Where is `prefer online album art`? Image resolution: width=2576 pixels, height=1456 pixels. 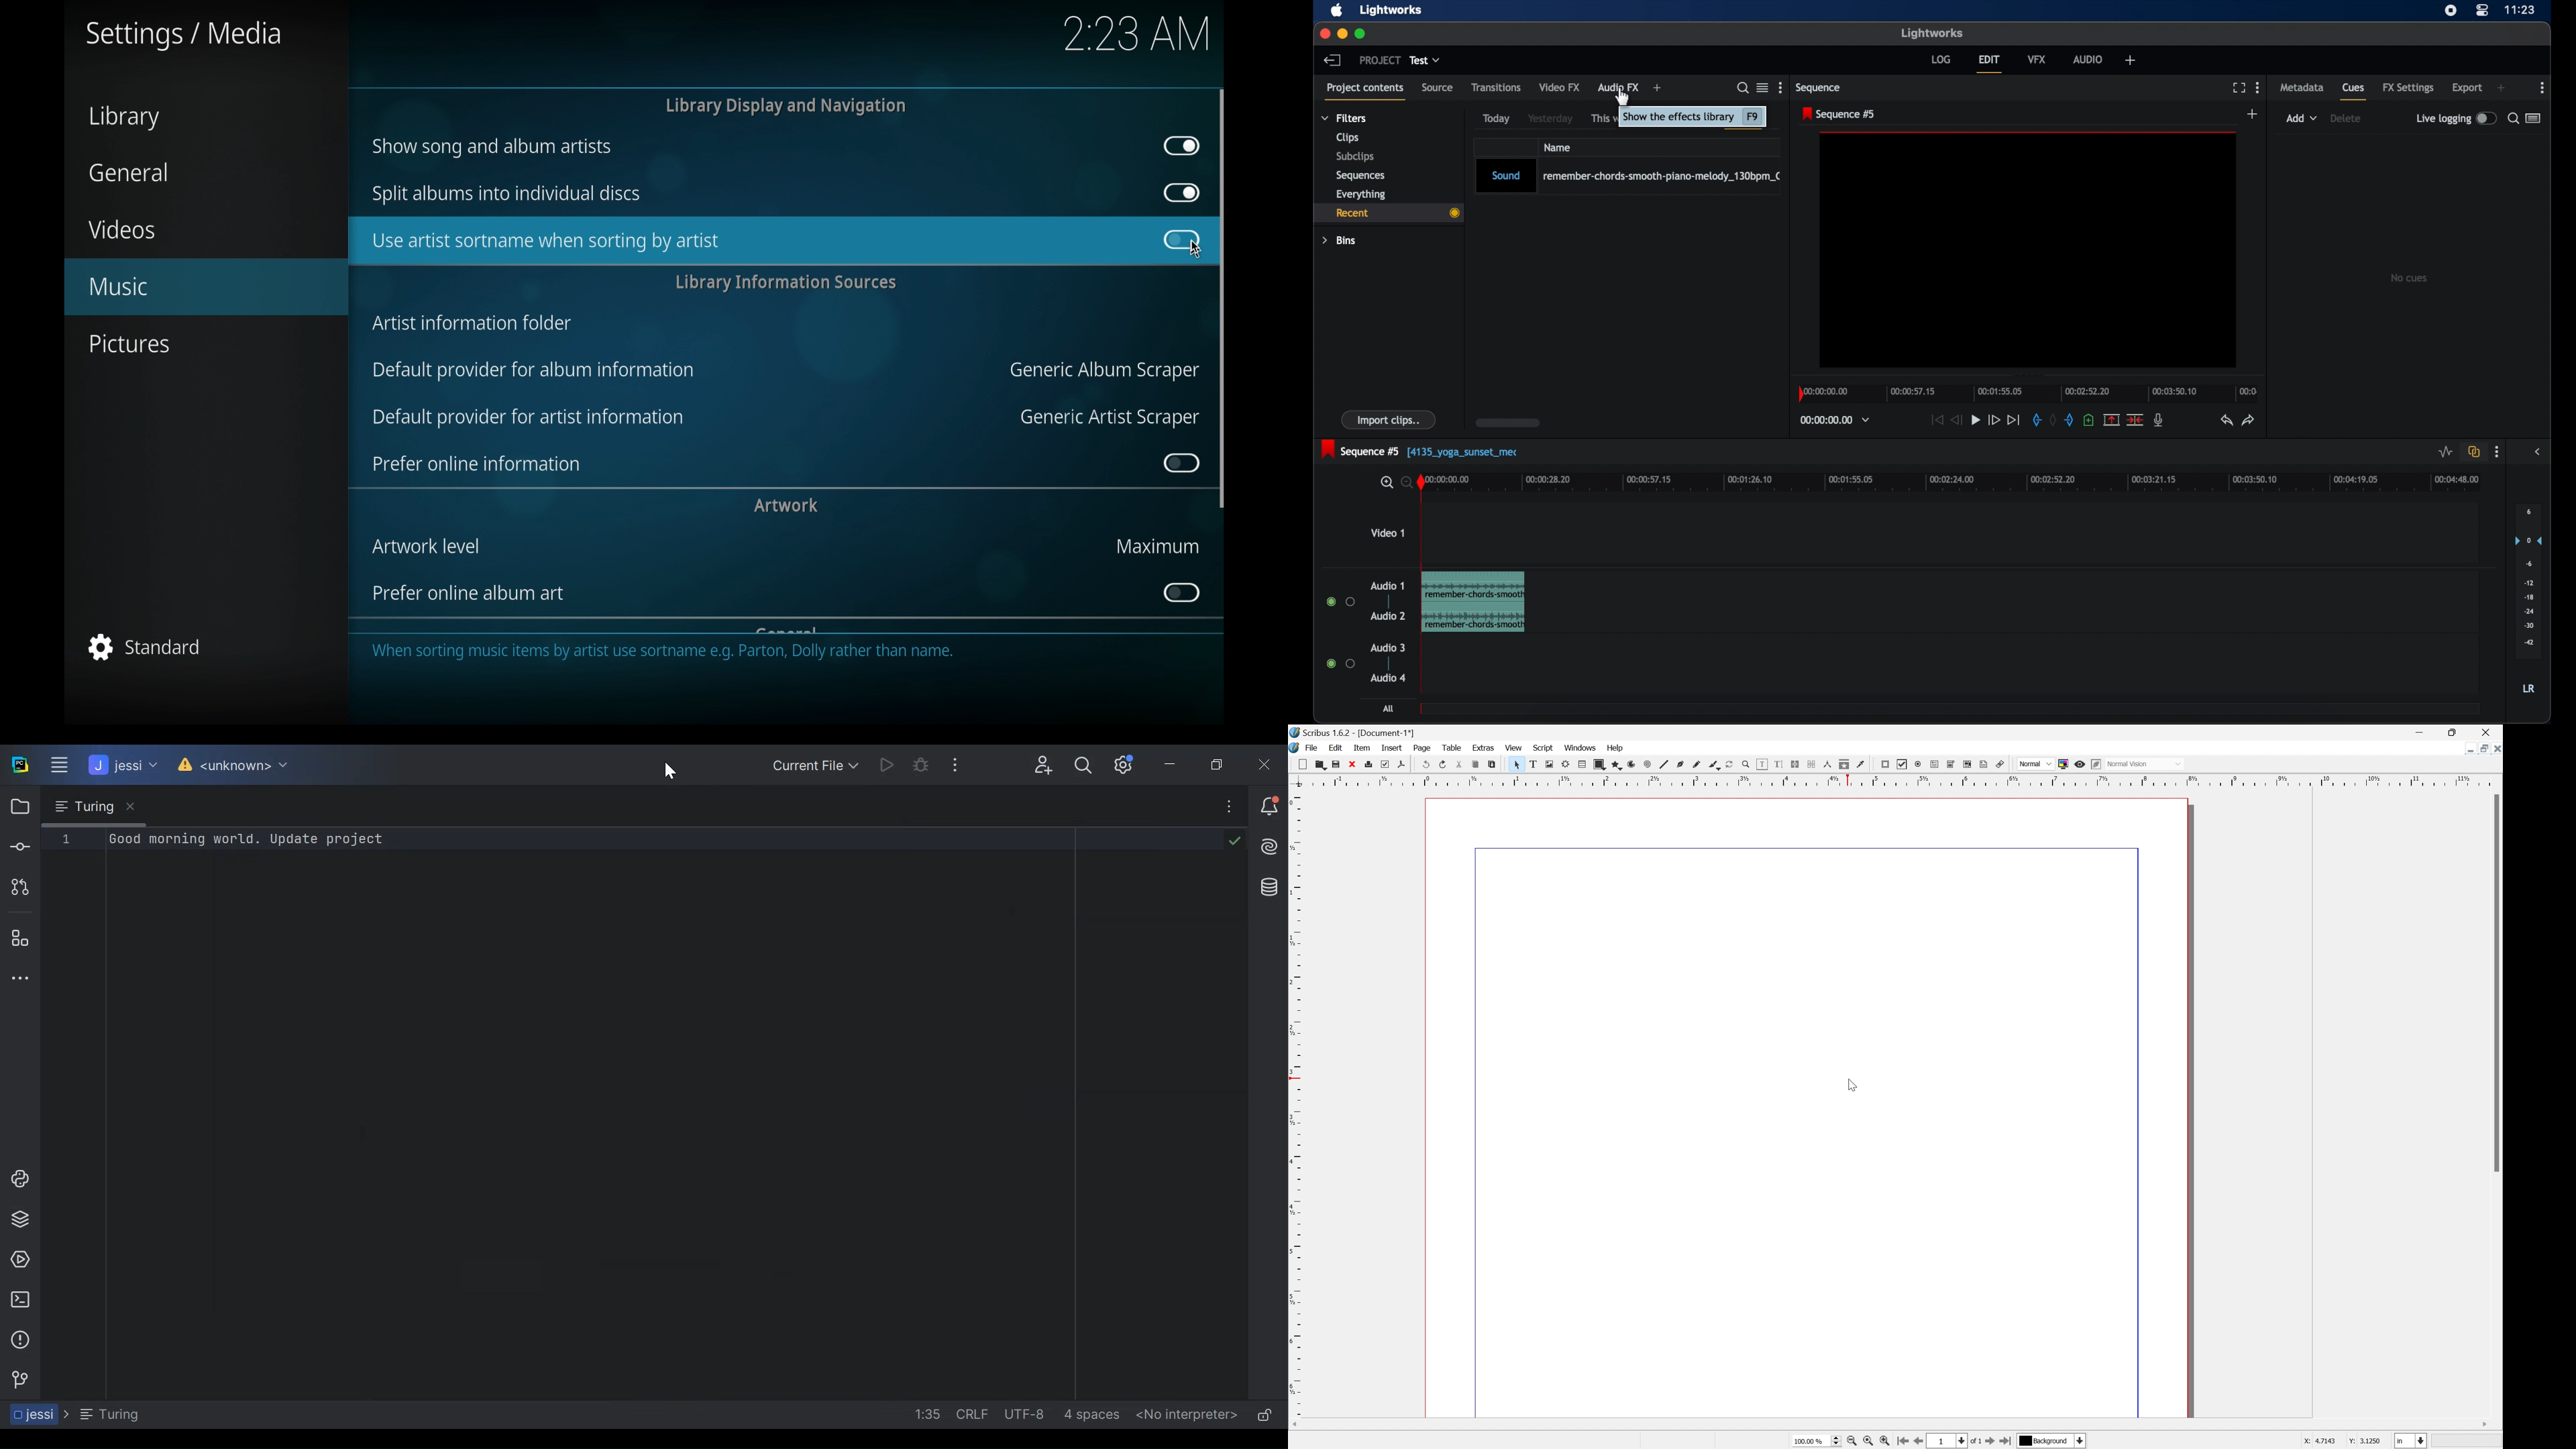 prefer online album art is located at coordinates (470, 593).